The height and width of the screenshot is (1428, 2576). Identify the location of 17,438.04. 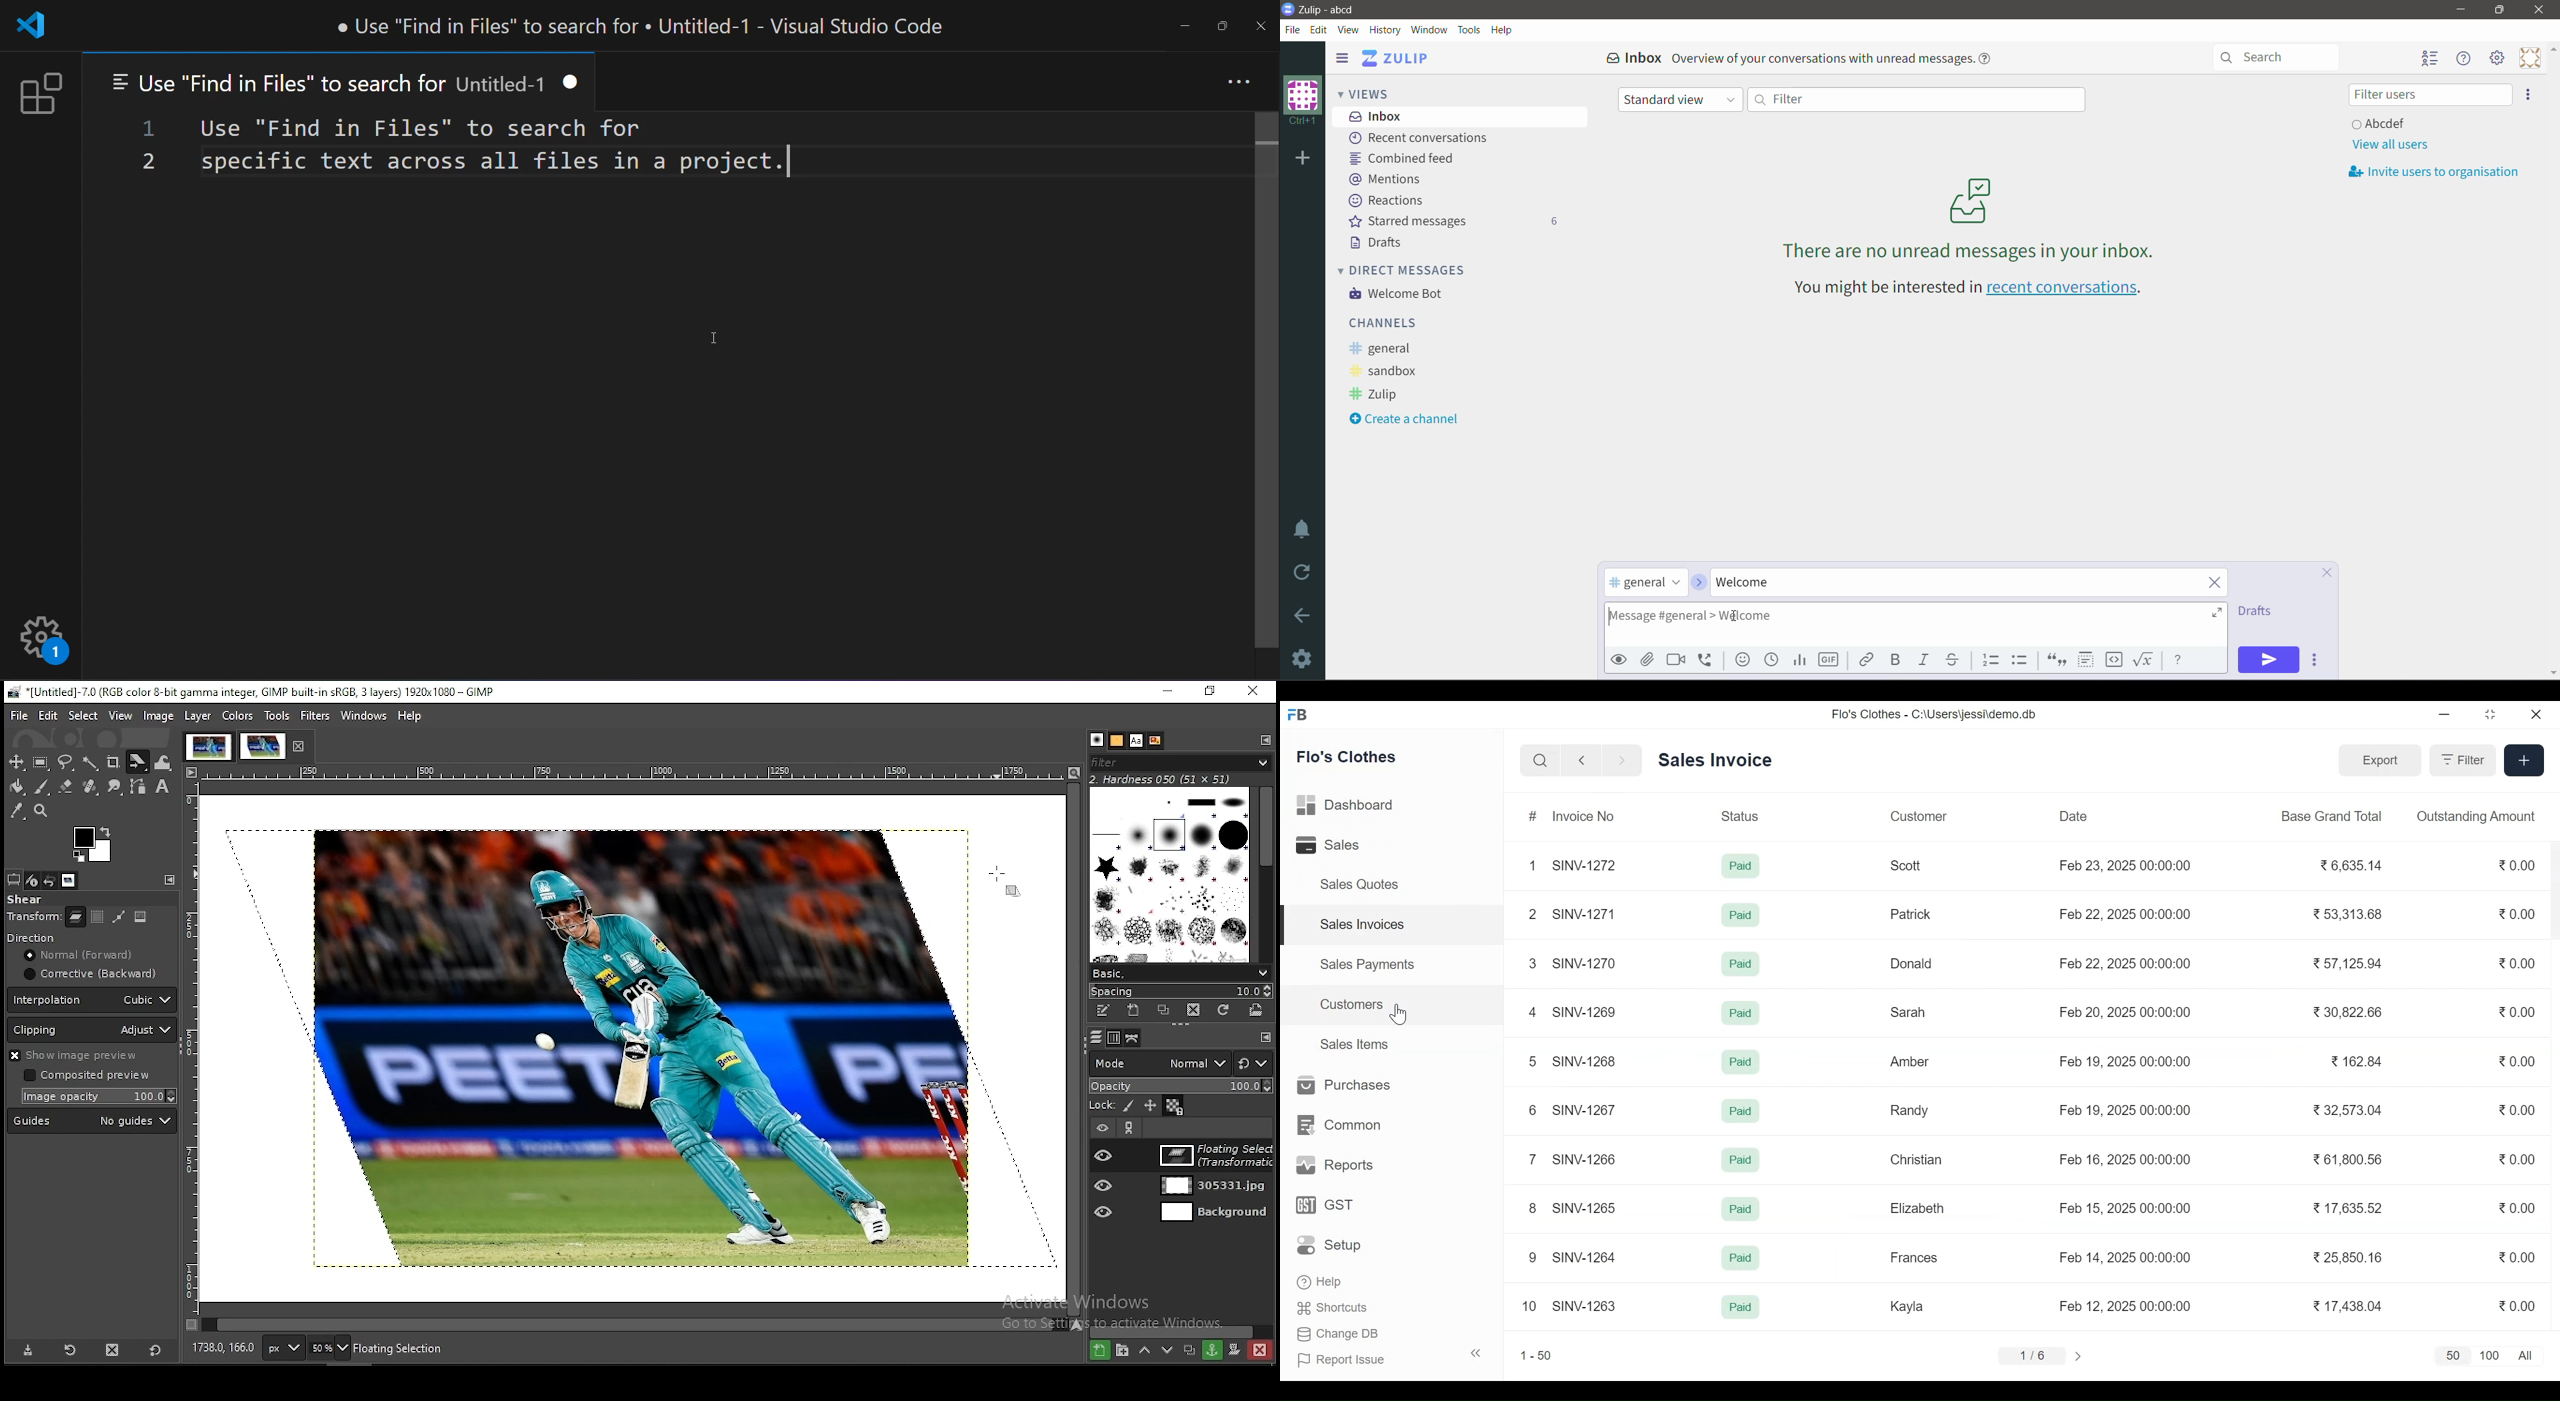
(2349, 1306).